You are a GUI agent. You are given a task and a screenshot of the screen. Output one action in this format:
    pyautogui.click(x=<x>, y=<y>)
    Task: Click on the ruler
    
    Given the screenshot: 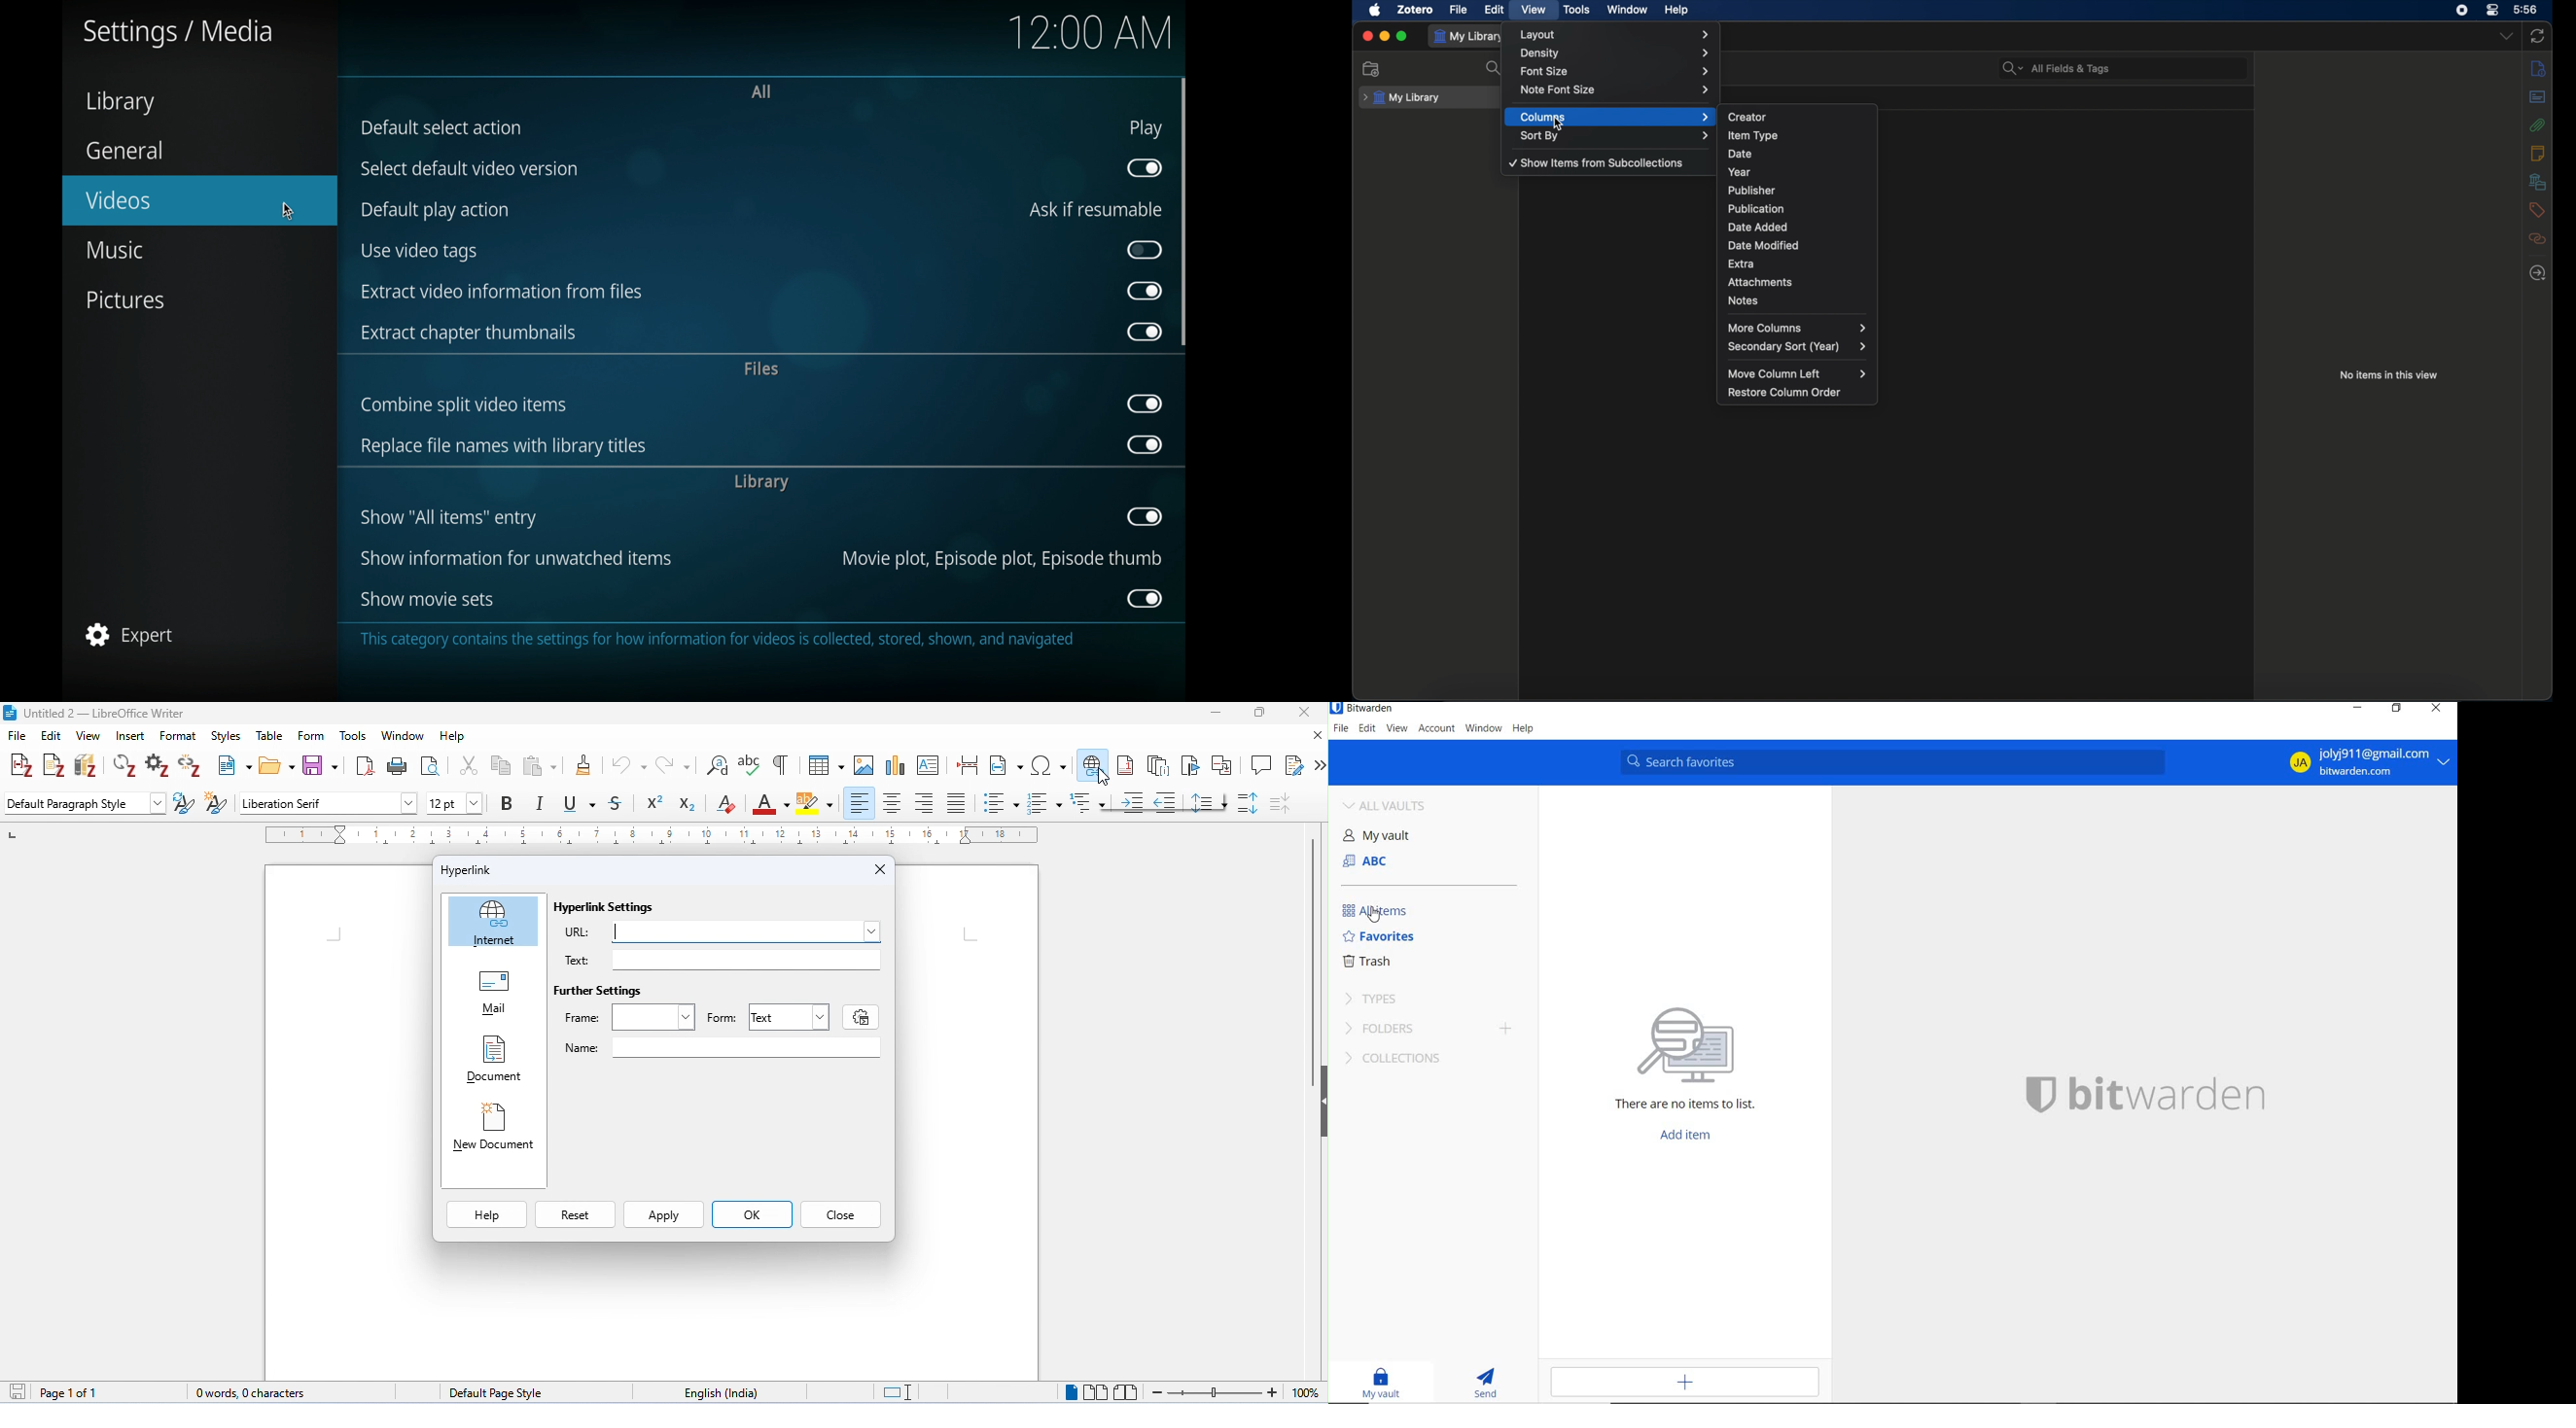 What is the action you would take?
    pyautogui.click(x=652, y=835)
    